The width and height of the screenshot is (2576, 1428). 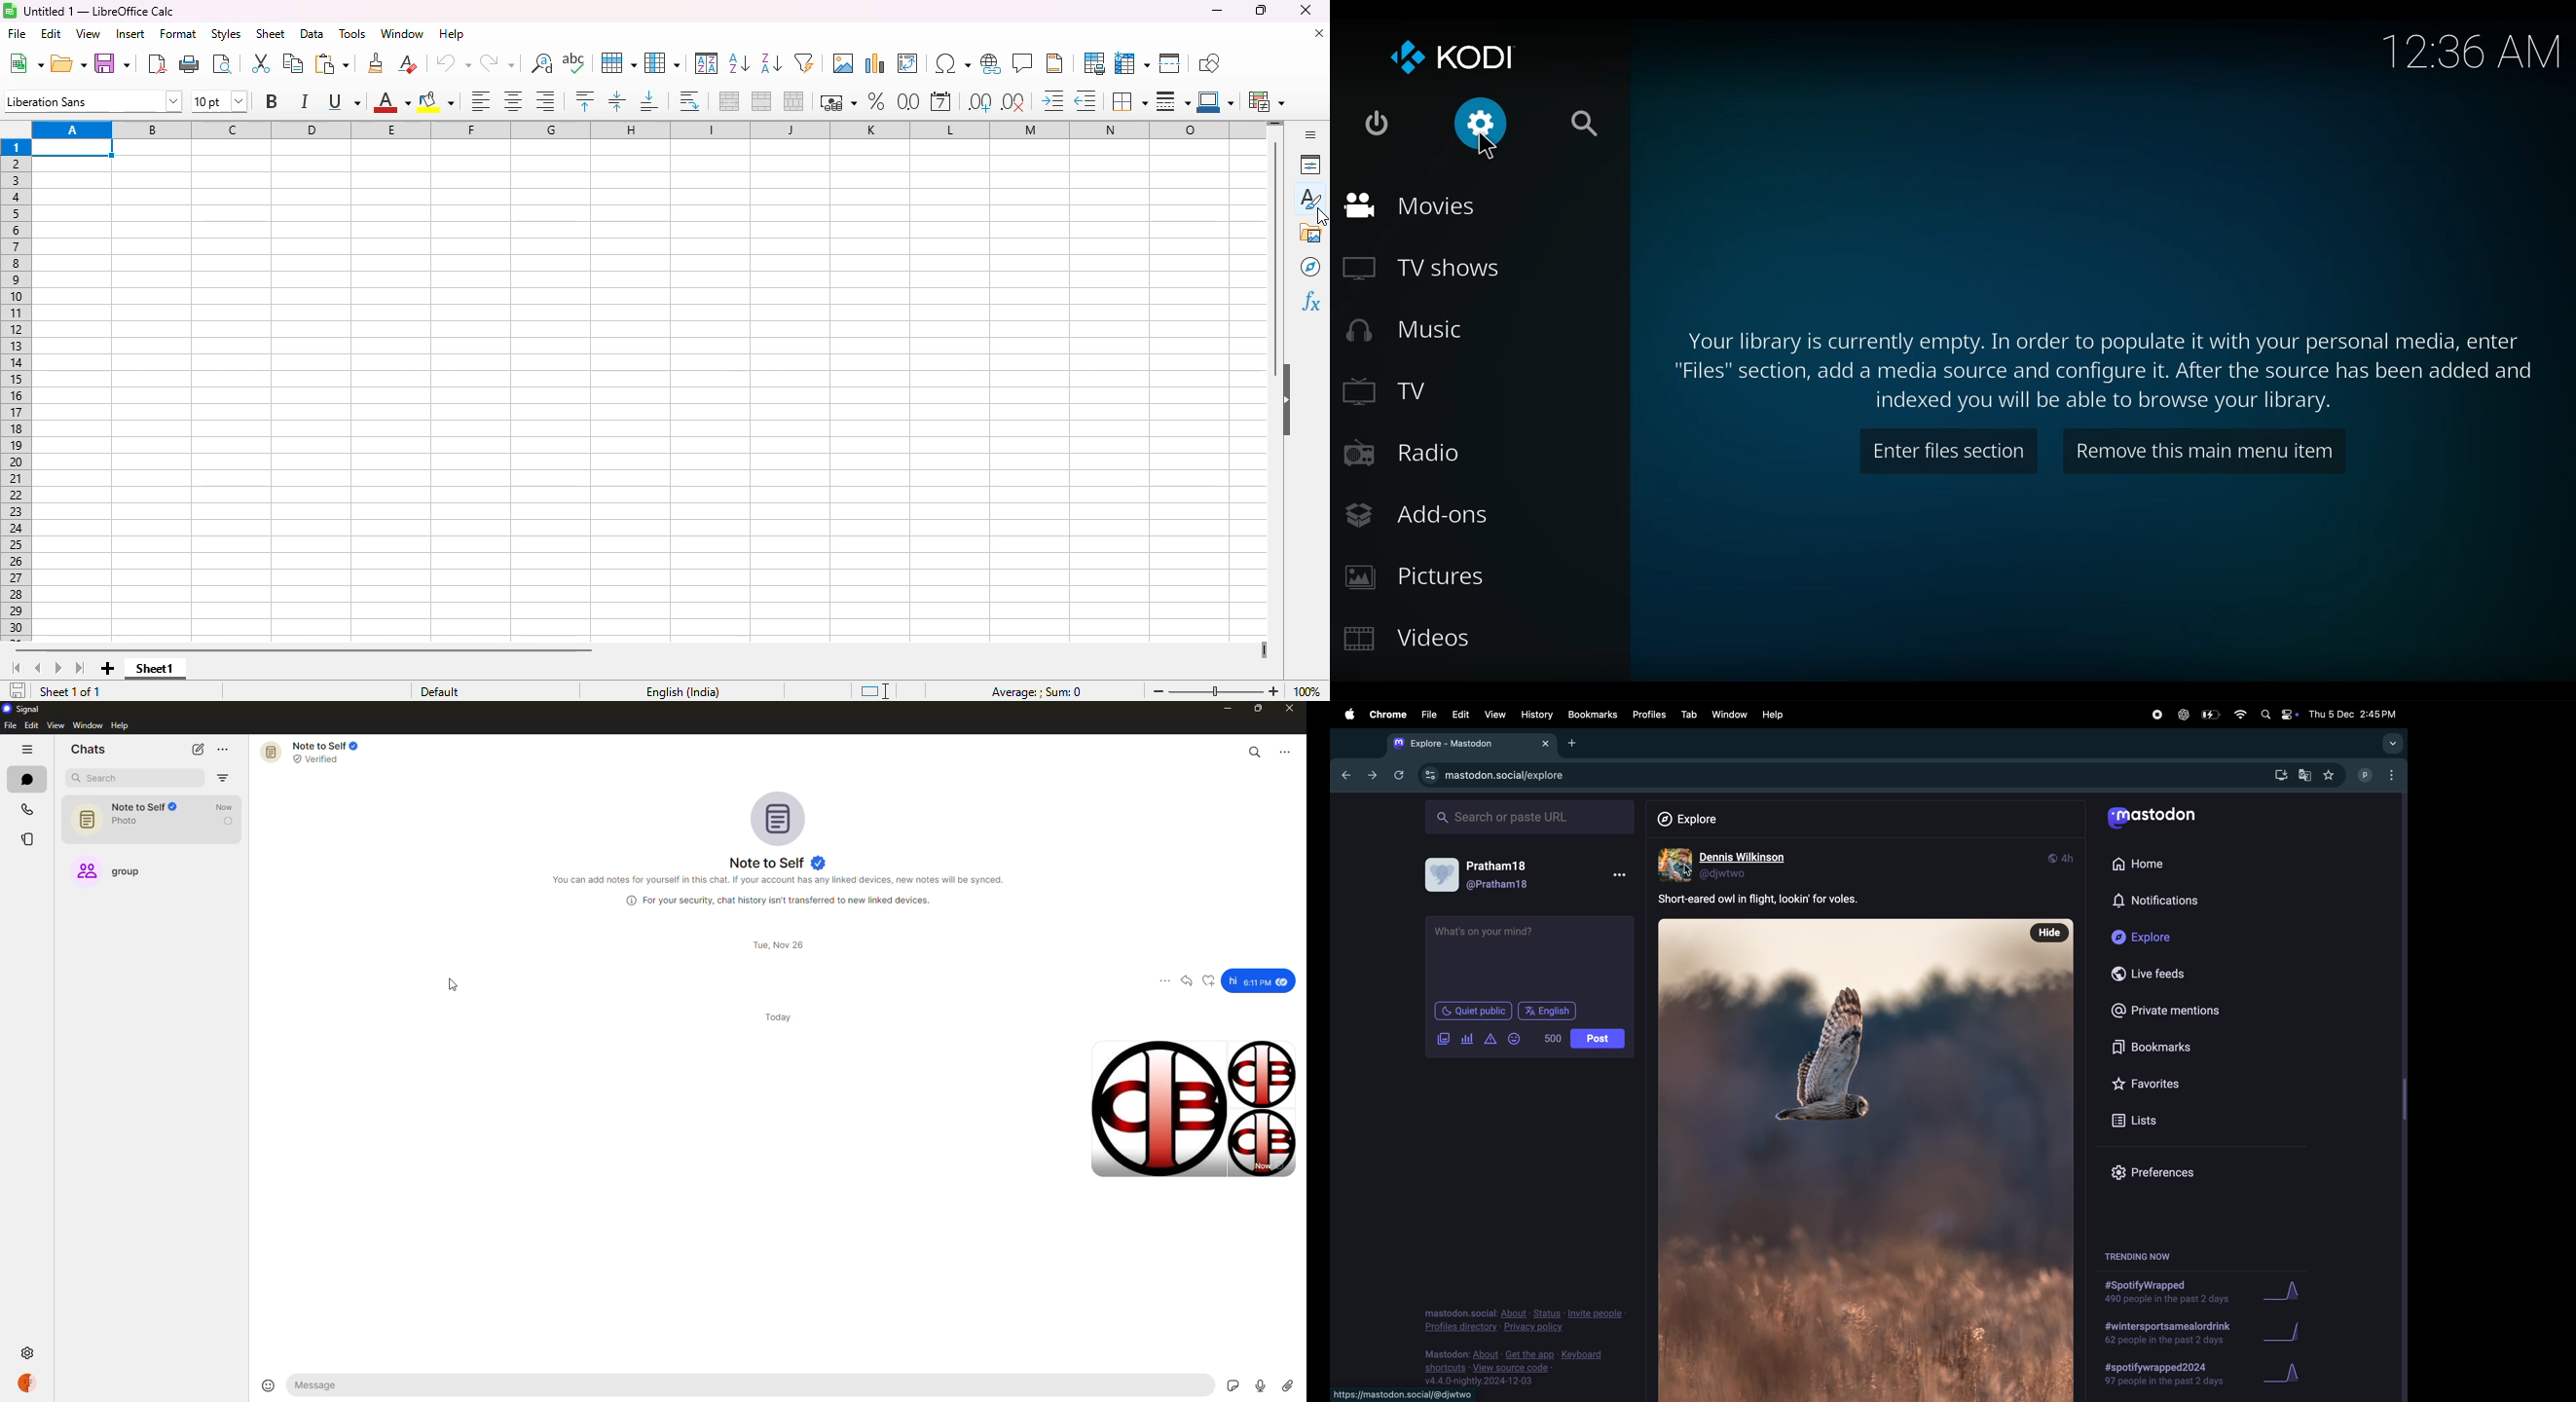 What do you see at coordinates (93, 101) in the screenshot?
I see `font name` at bounding box center [93, 101].